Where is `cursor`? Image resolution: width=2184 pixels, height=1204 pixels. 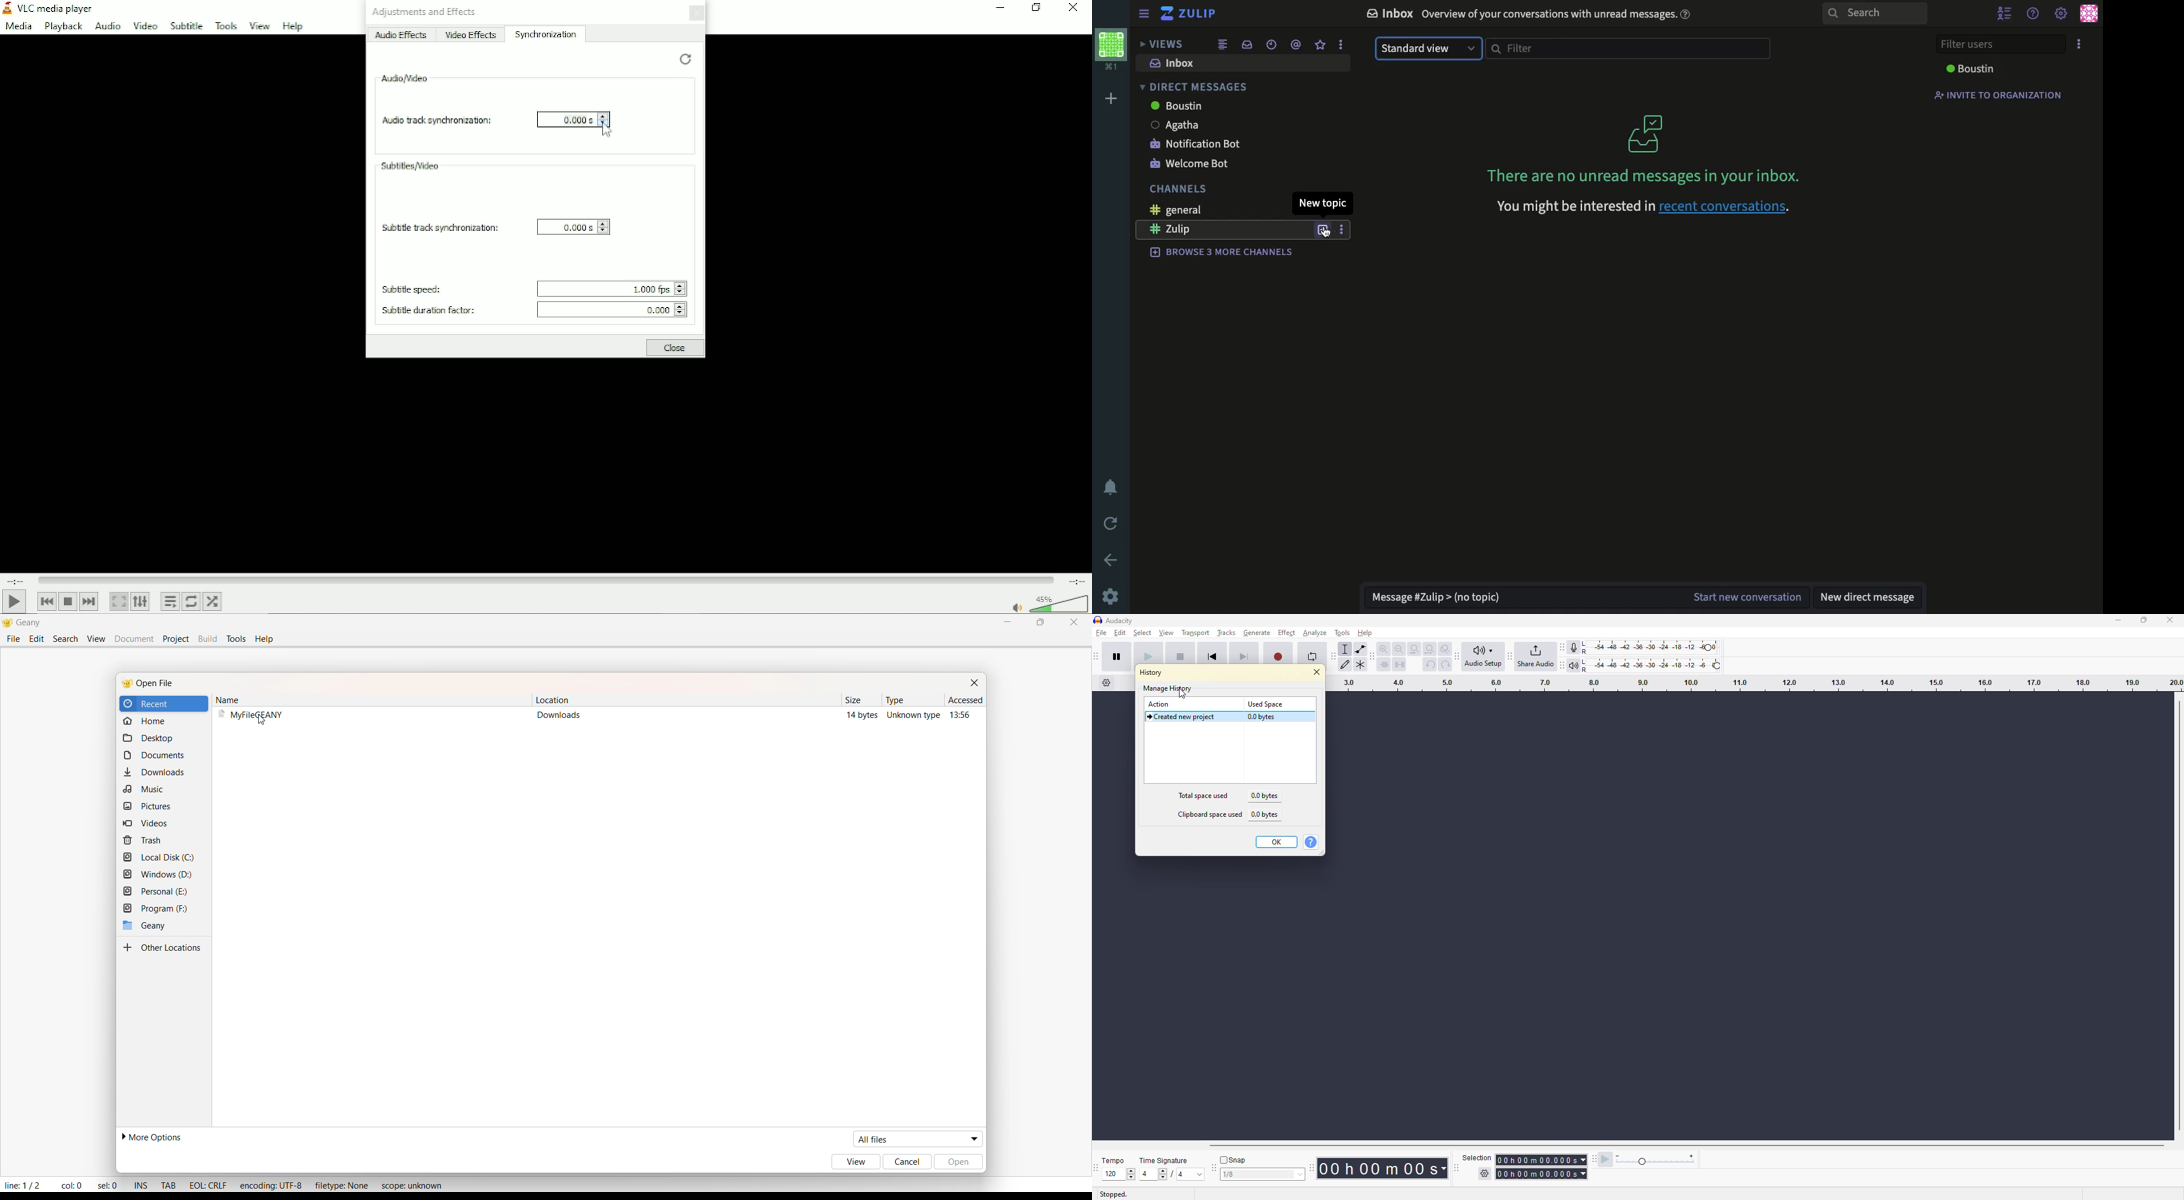
cursor is located at coordinates (1182, 695).